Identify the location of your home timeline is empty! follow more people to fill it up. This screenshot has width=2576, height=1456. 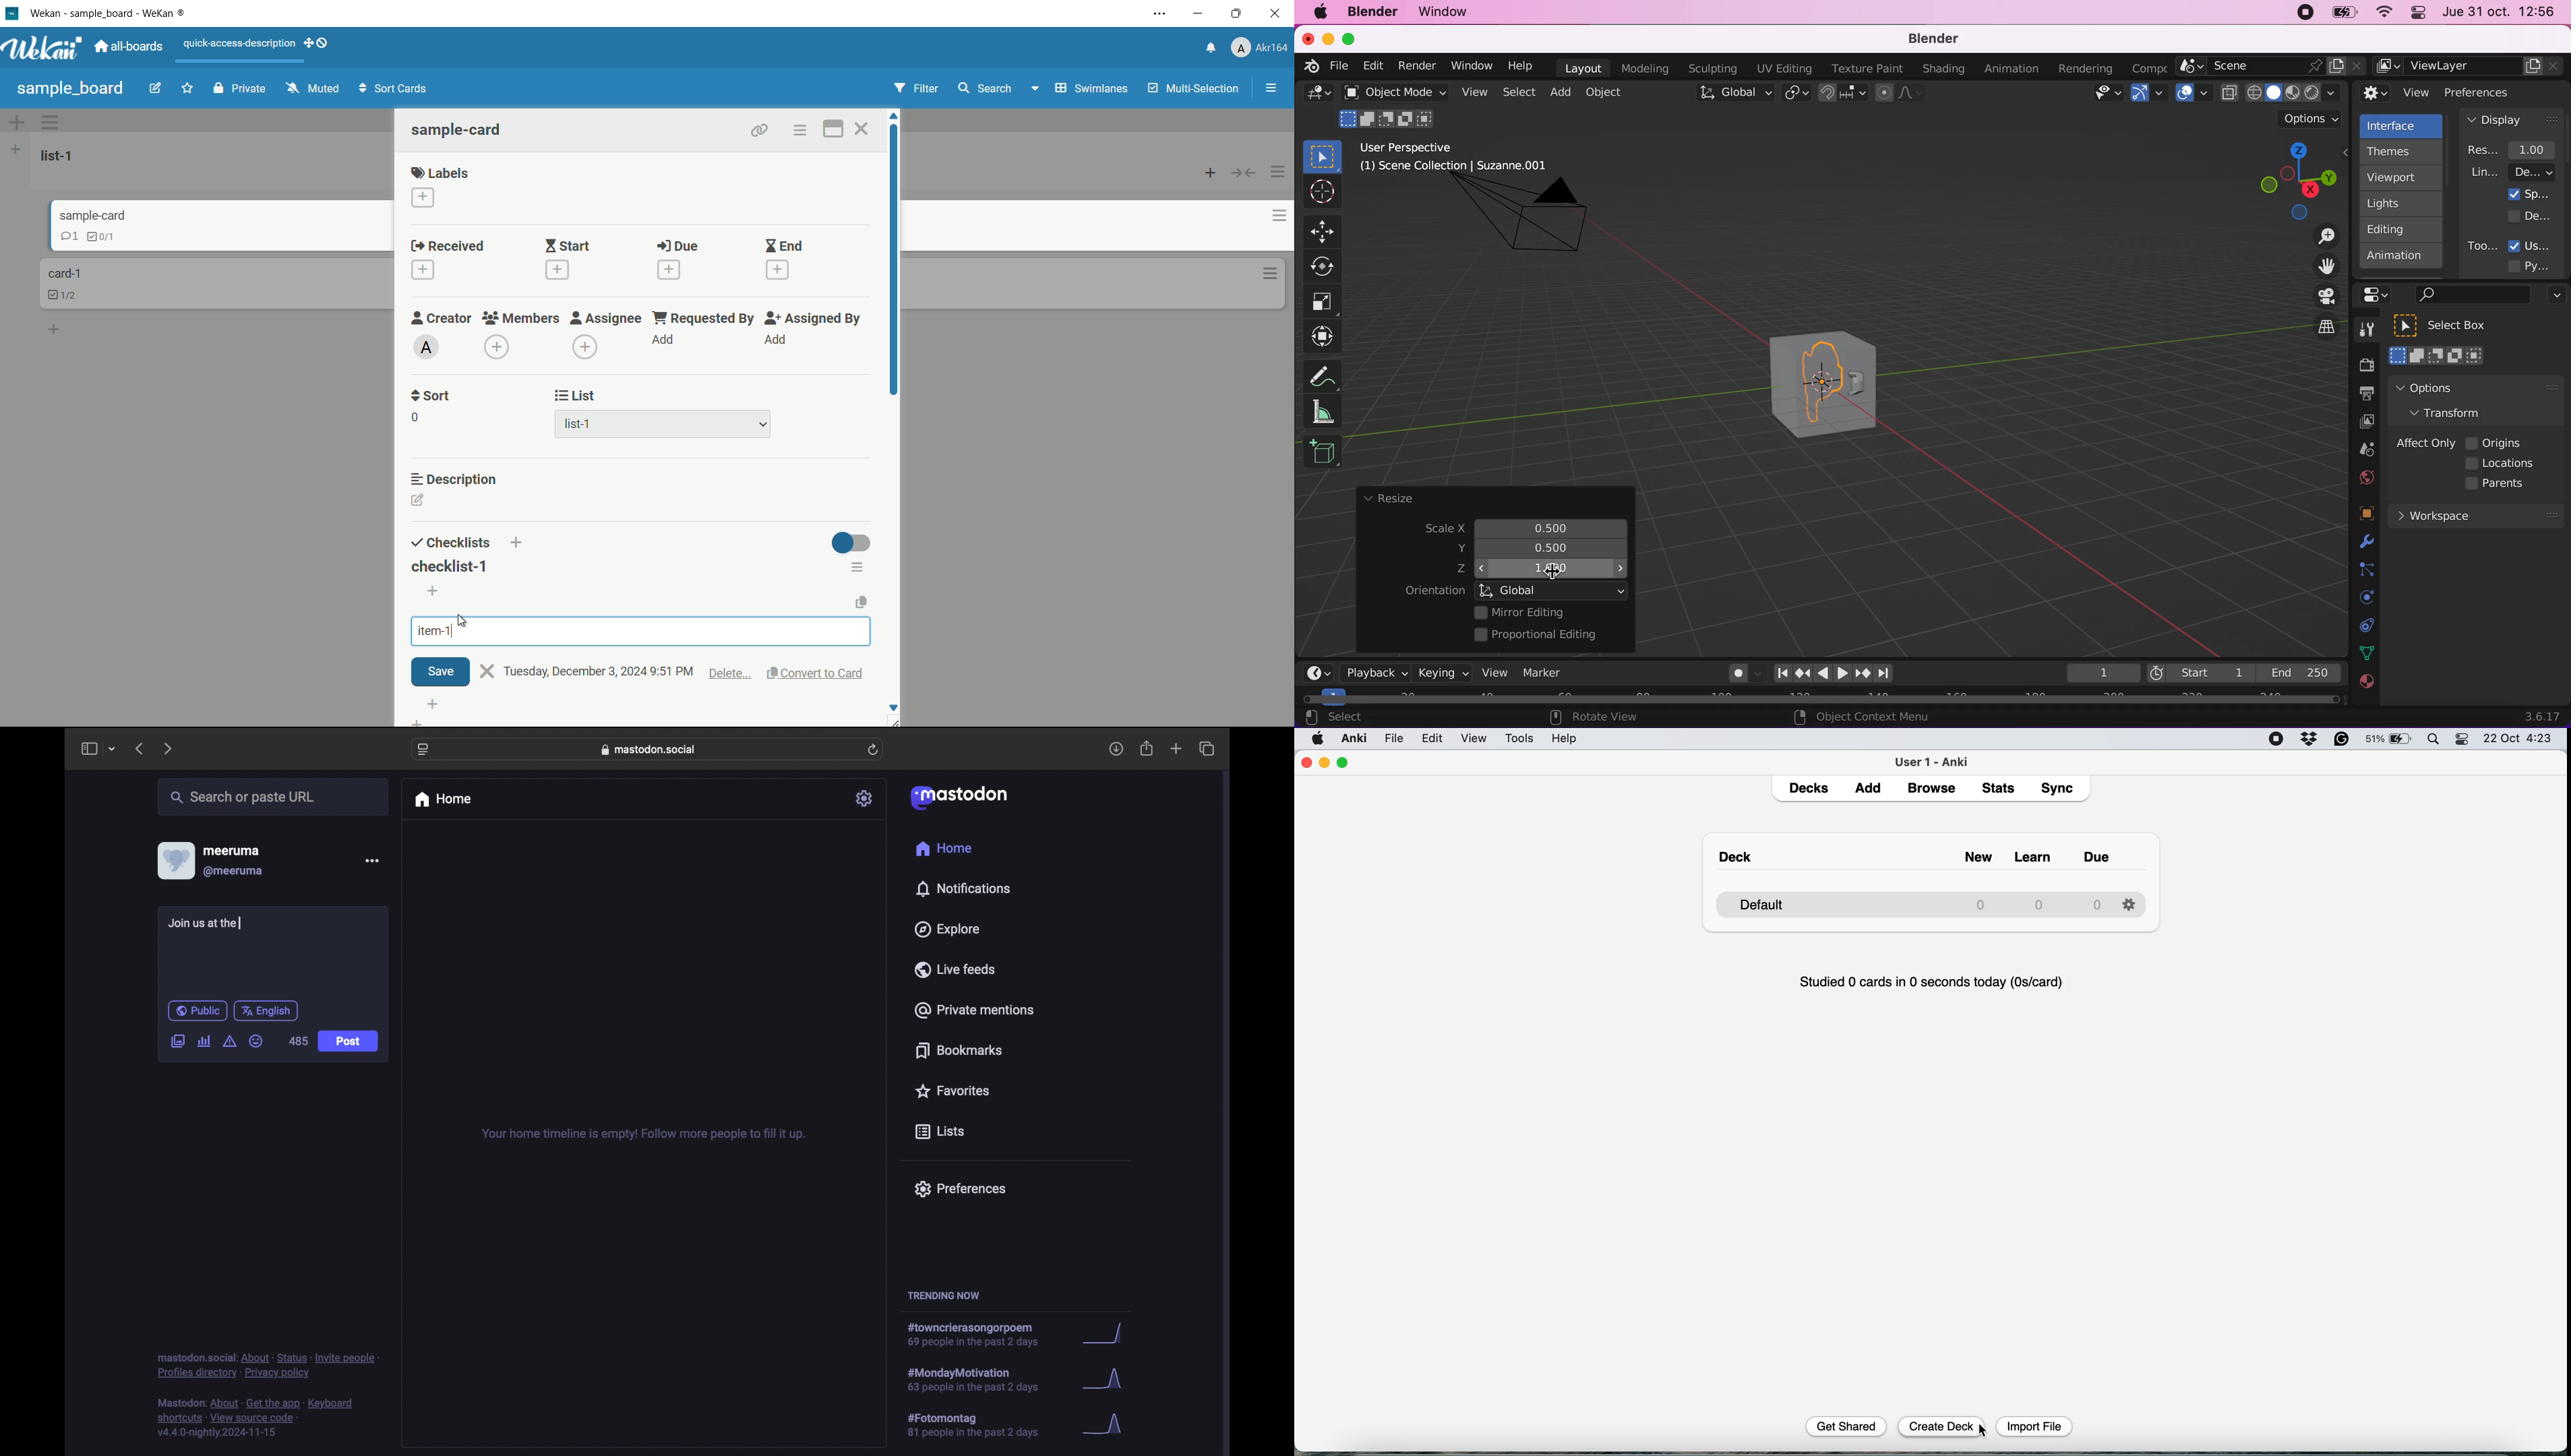
(643, 1134).